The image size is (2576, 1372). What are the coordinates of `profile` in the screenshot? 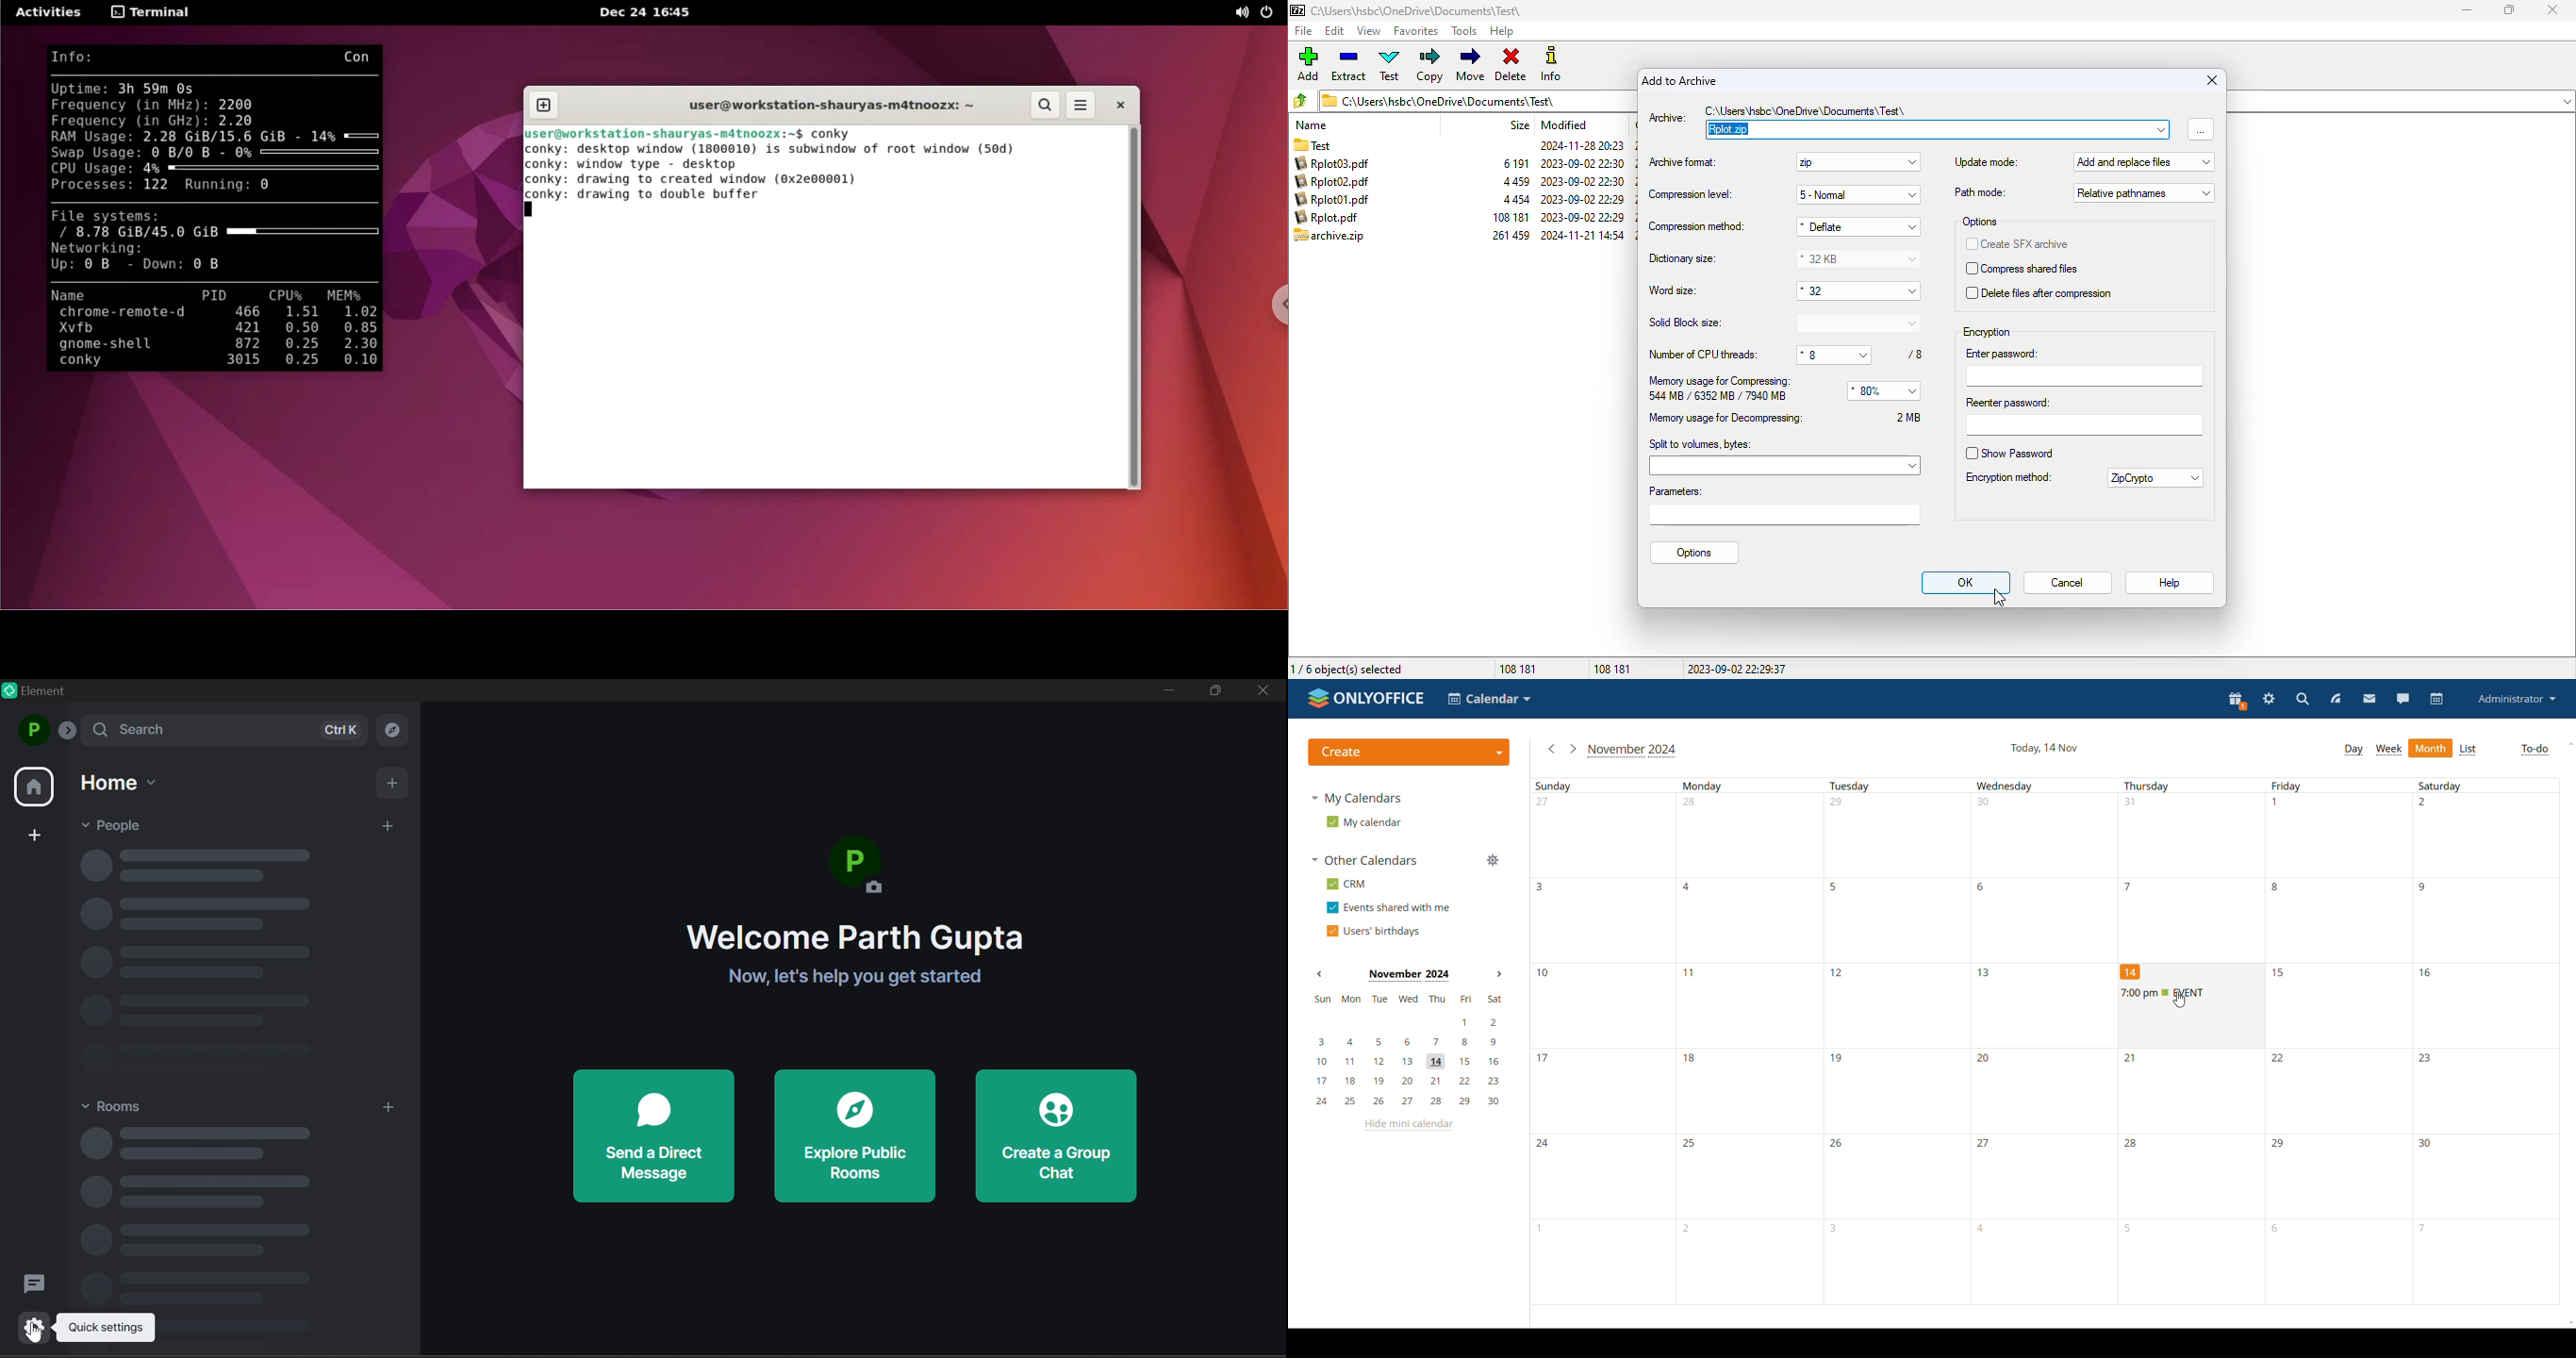 It's located at (33, 730).